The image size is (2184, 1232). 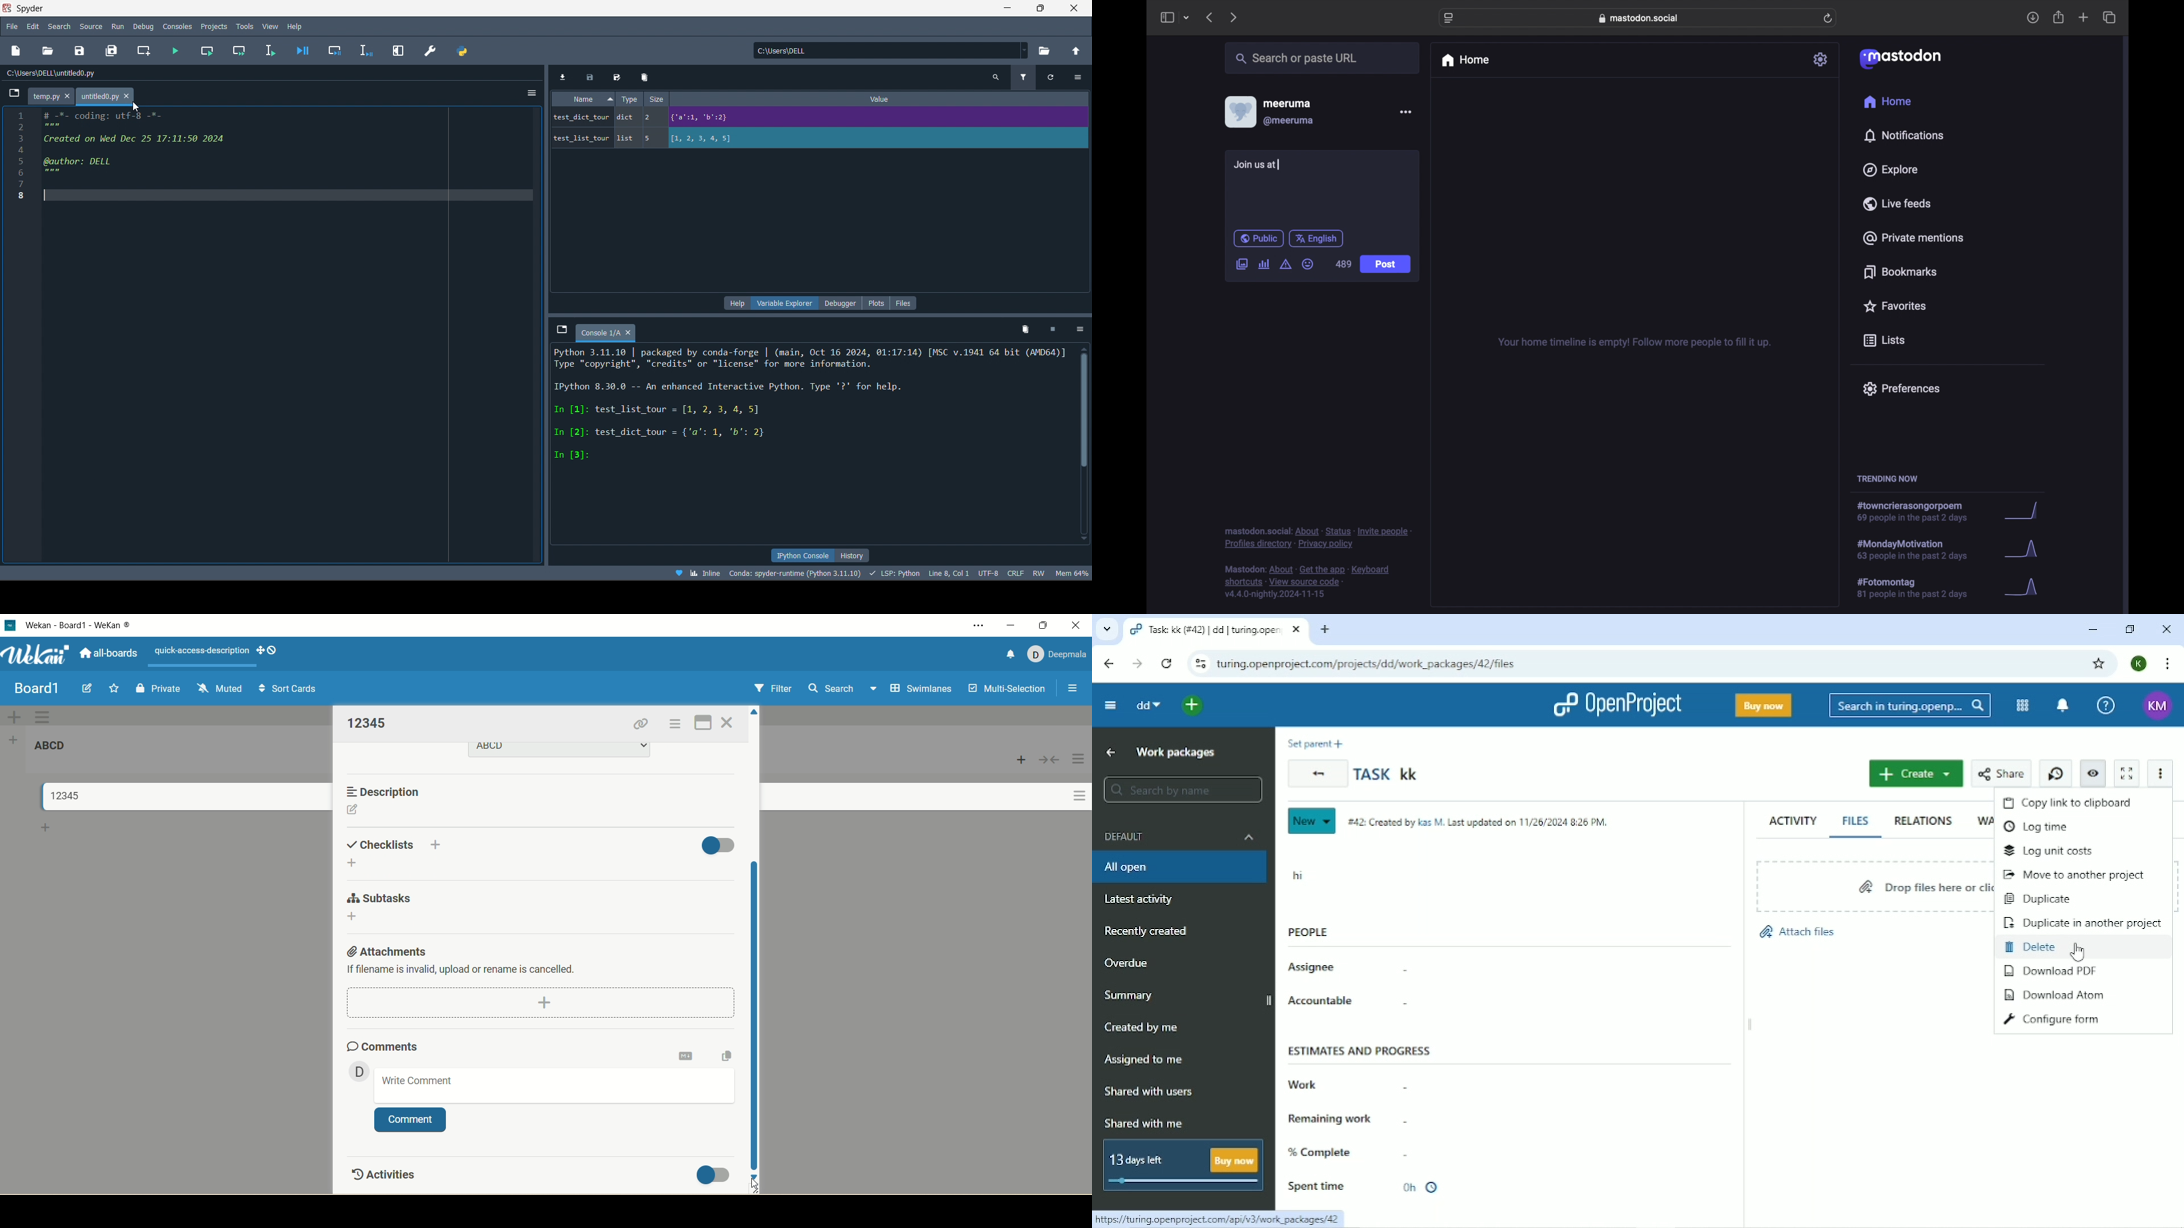 I want to click on settings and more, so click(x=982, y=626).